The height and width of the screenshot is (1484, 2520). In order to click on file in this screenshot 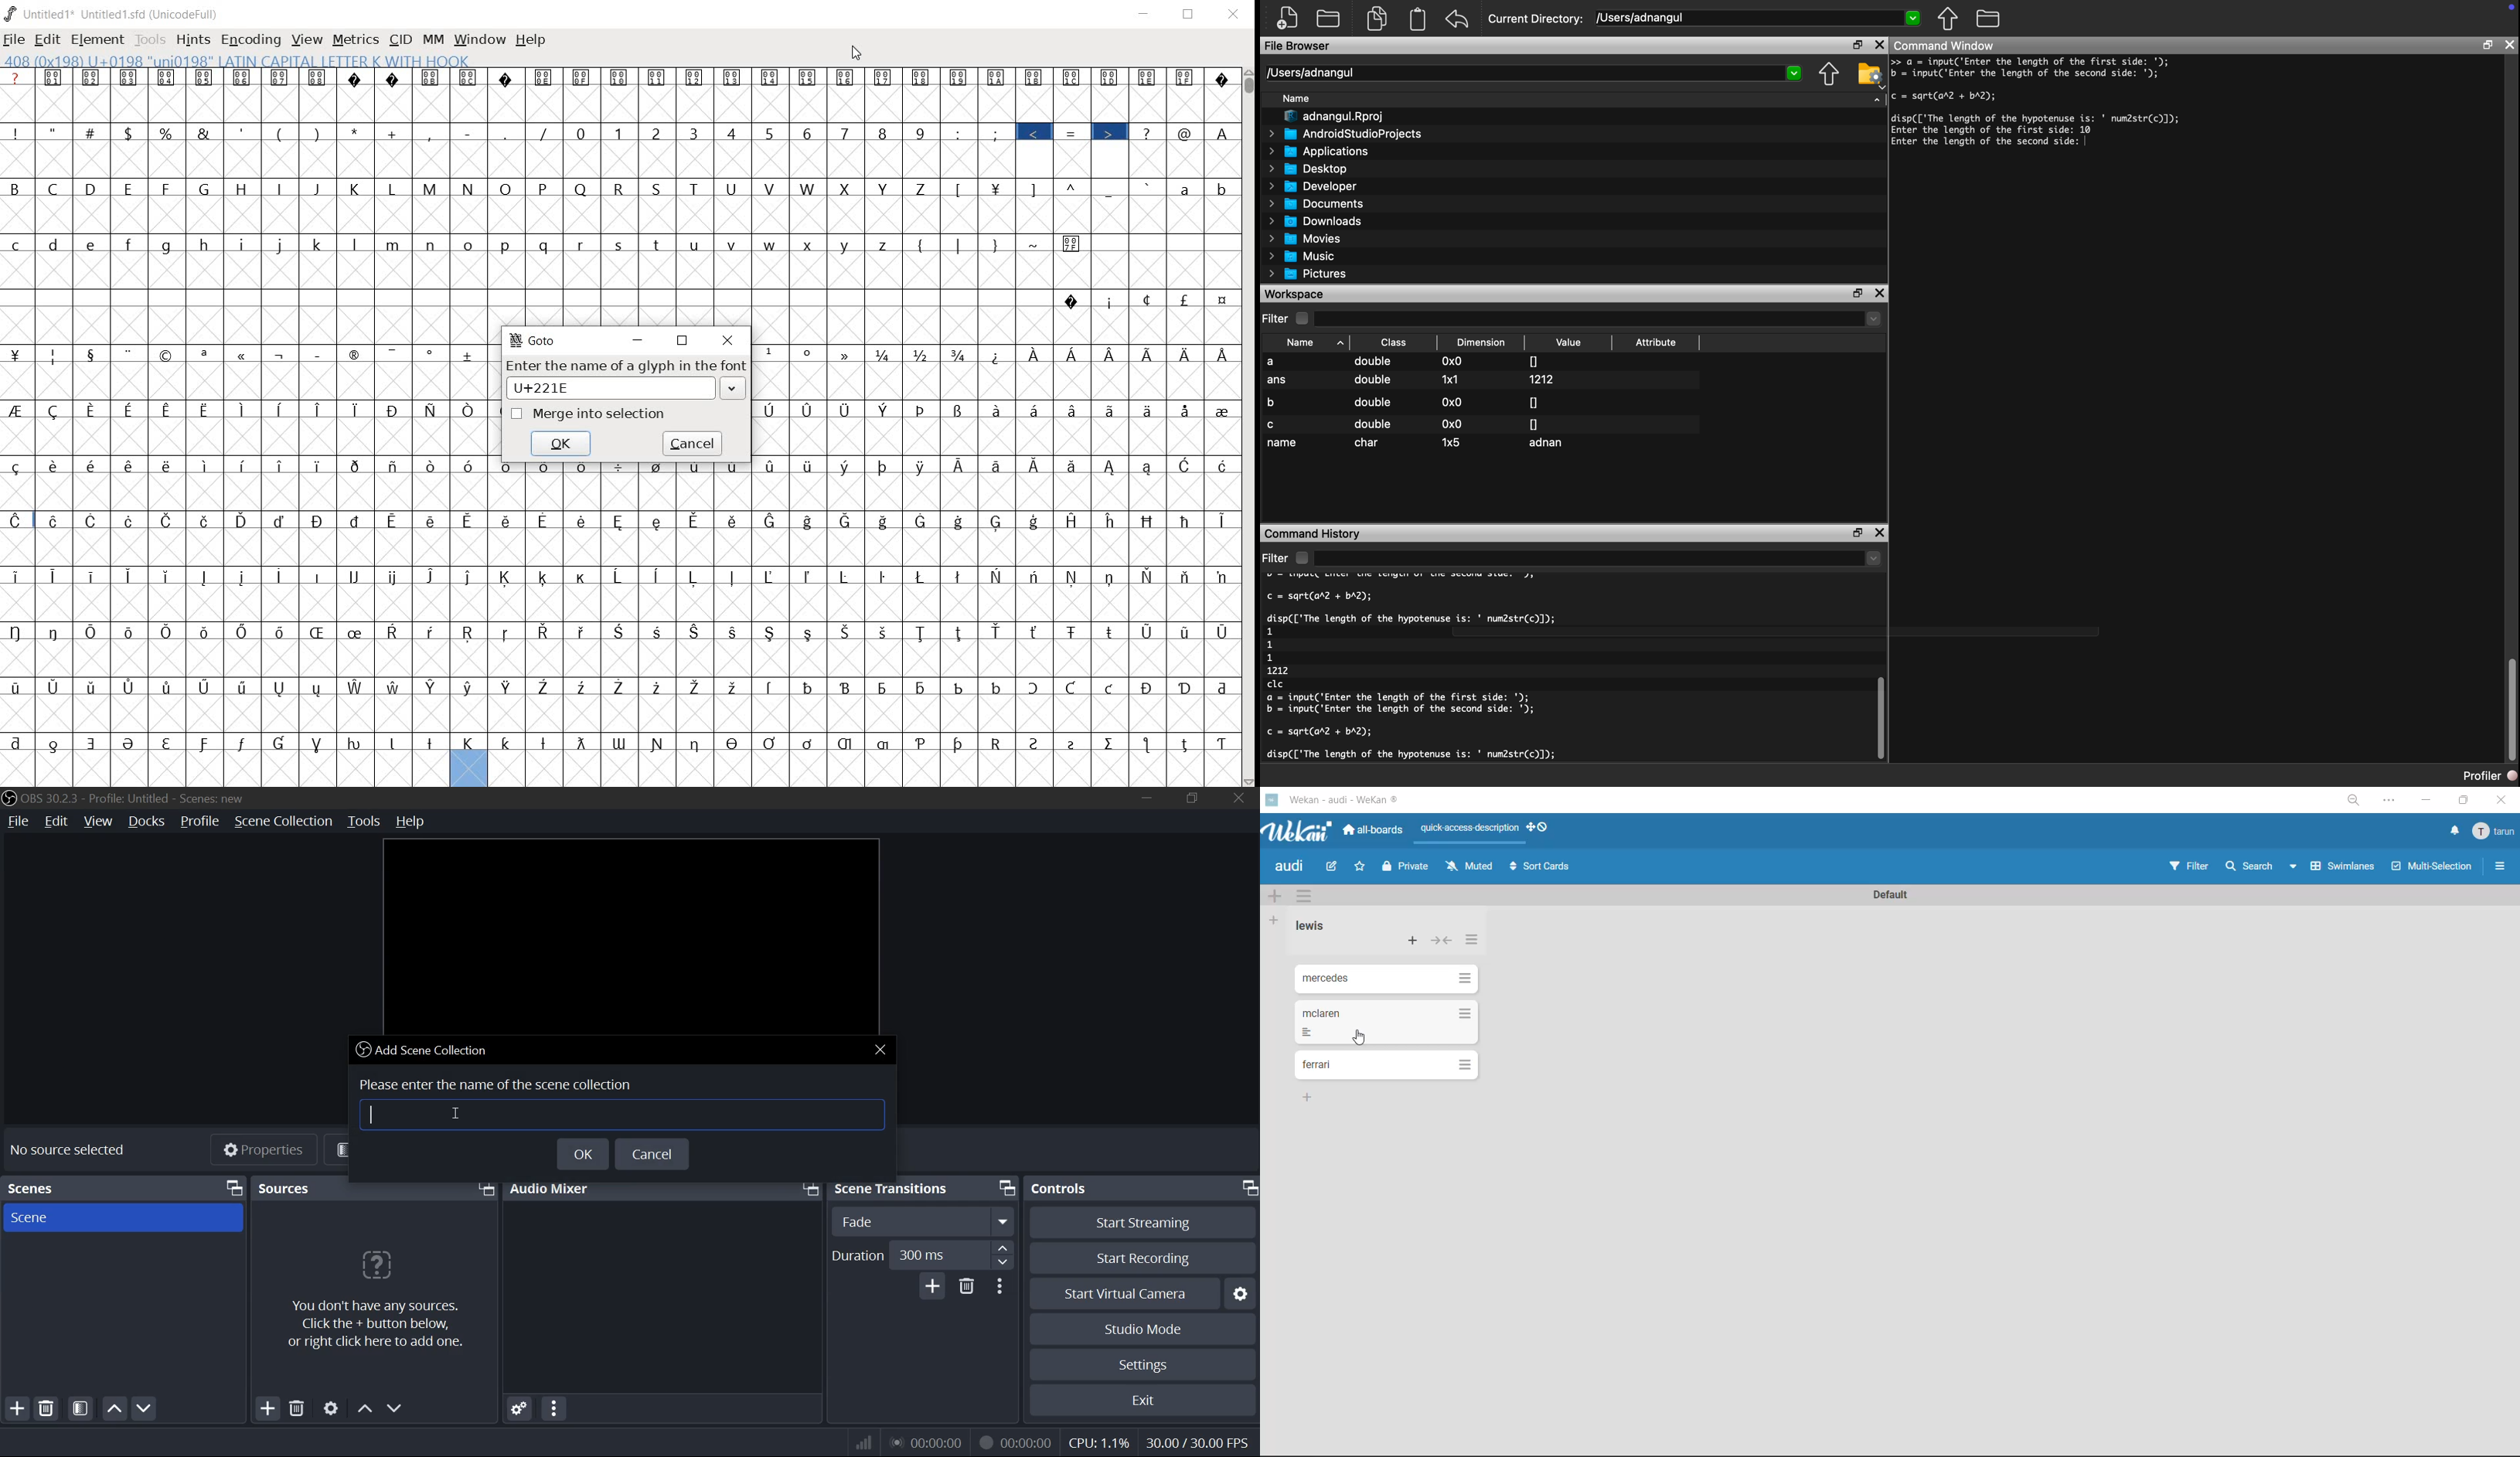, I will do `click(17, 822)`.